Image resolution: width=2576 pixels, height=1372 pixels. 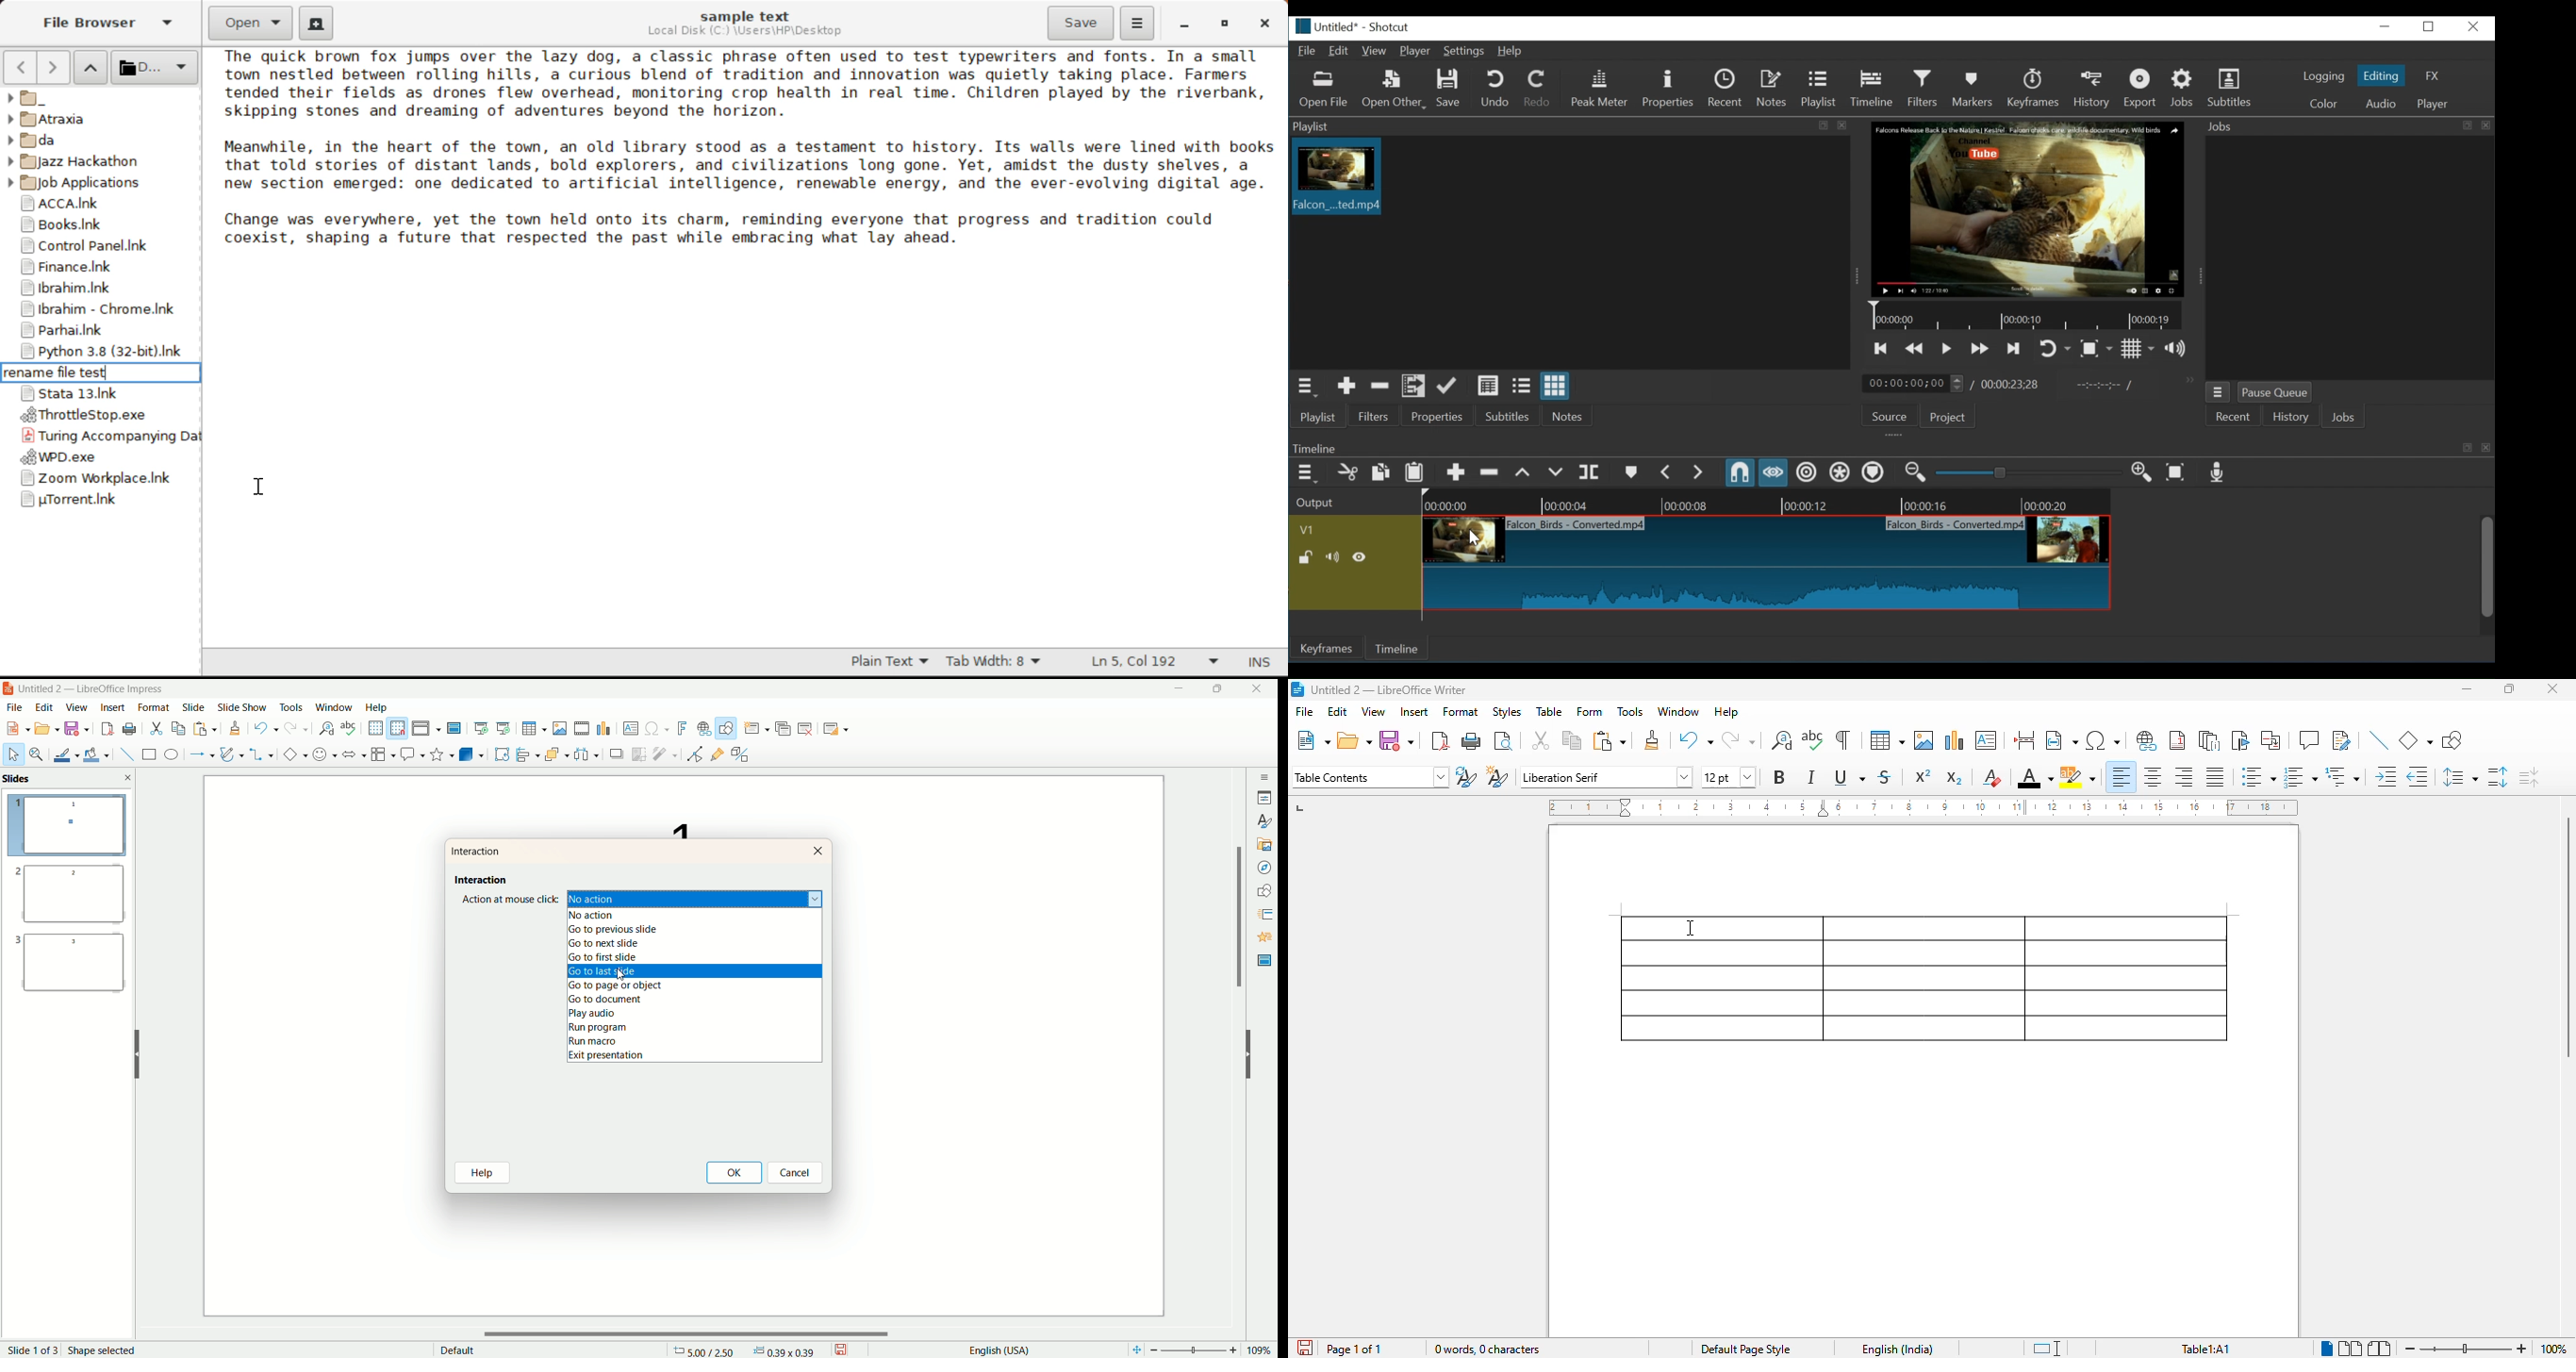 What do you see at coordinates (1395, 740) in the screenshot?
I see `save` at bounding box center [1395, 740].